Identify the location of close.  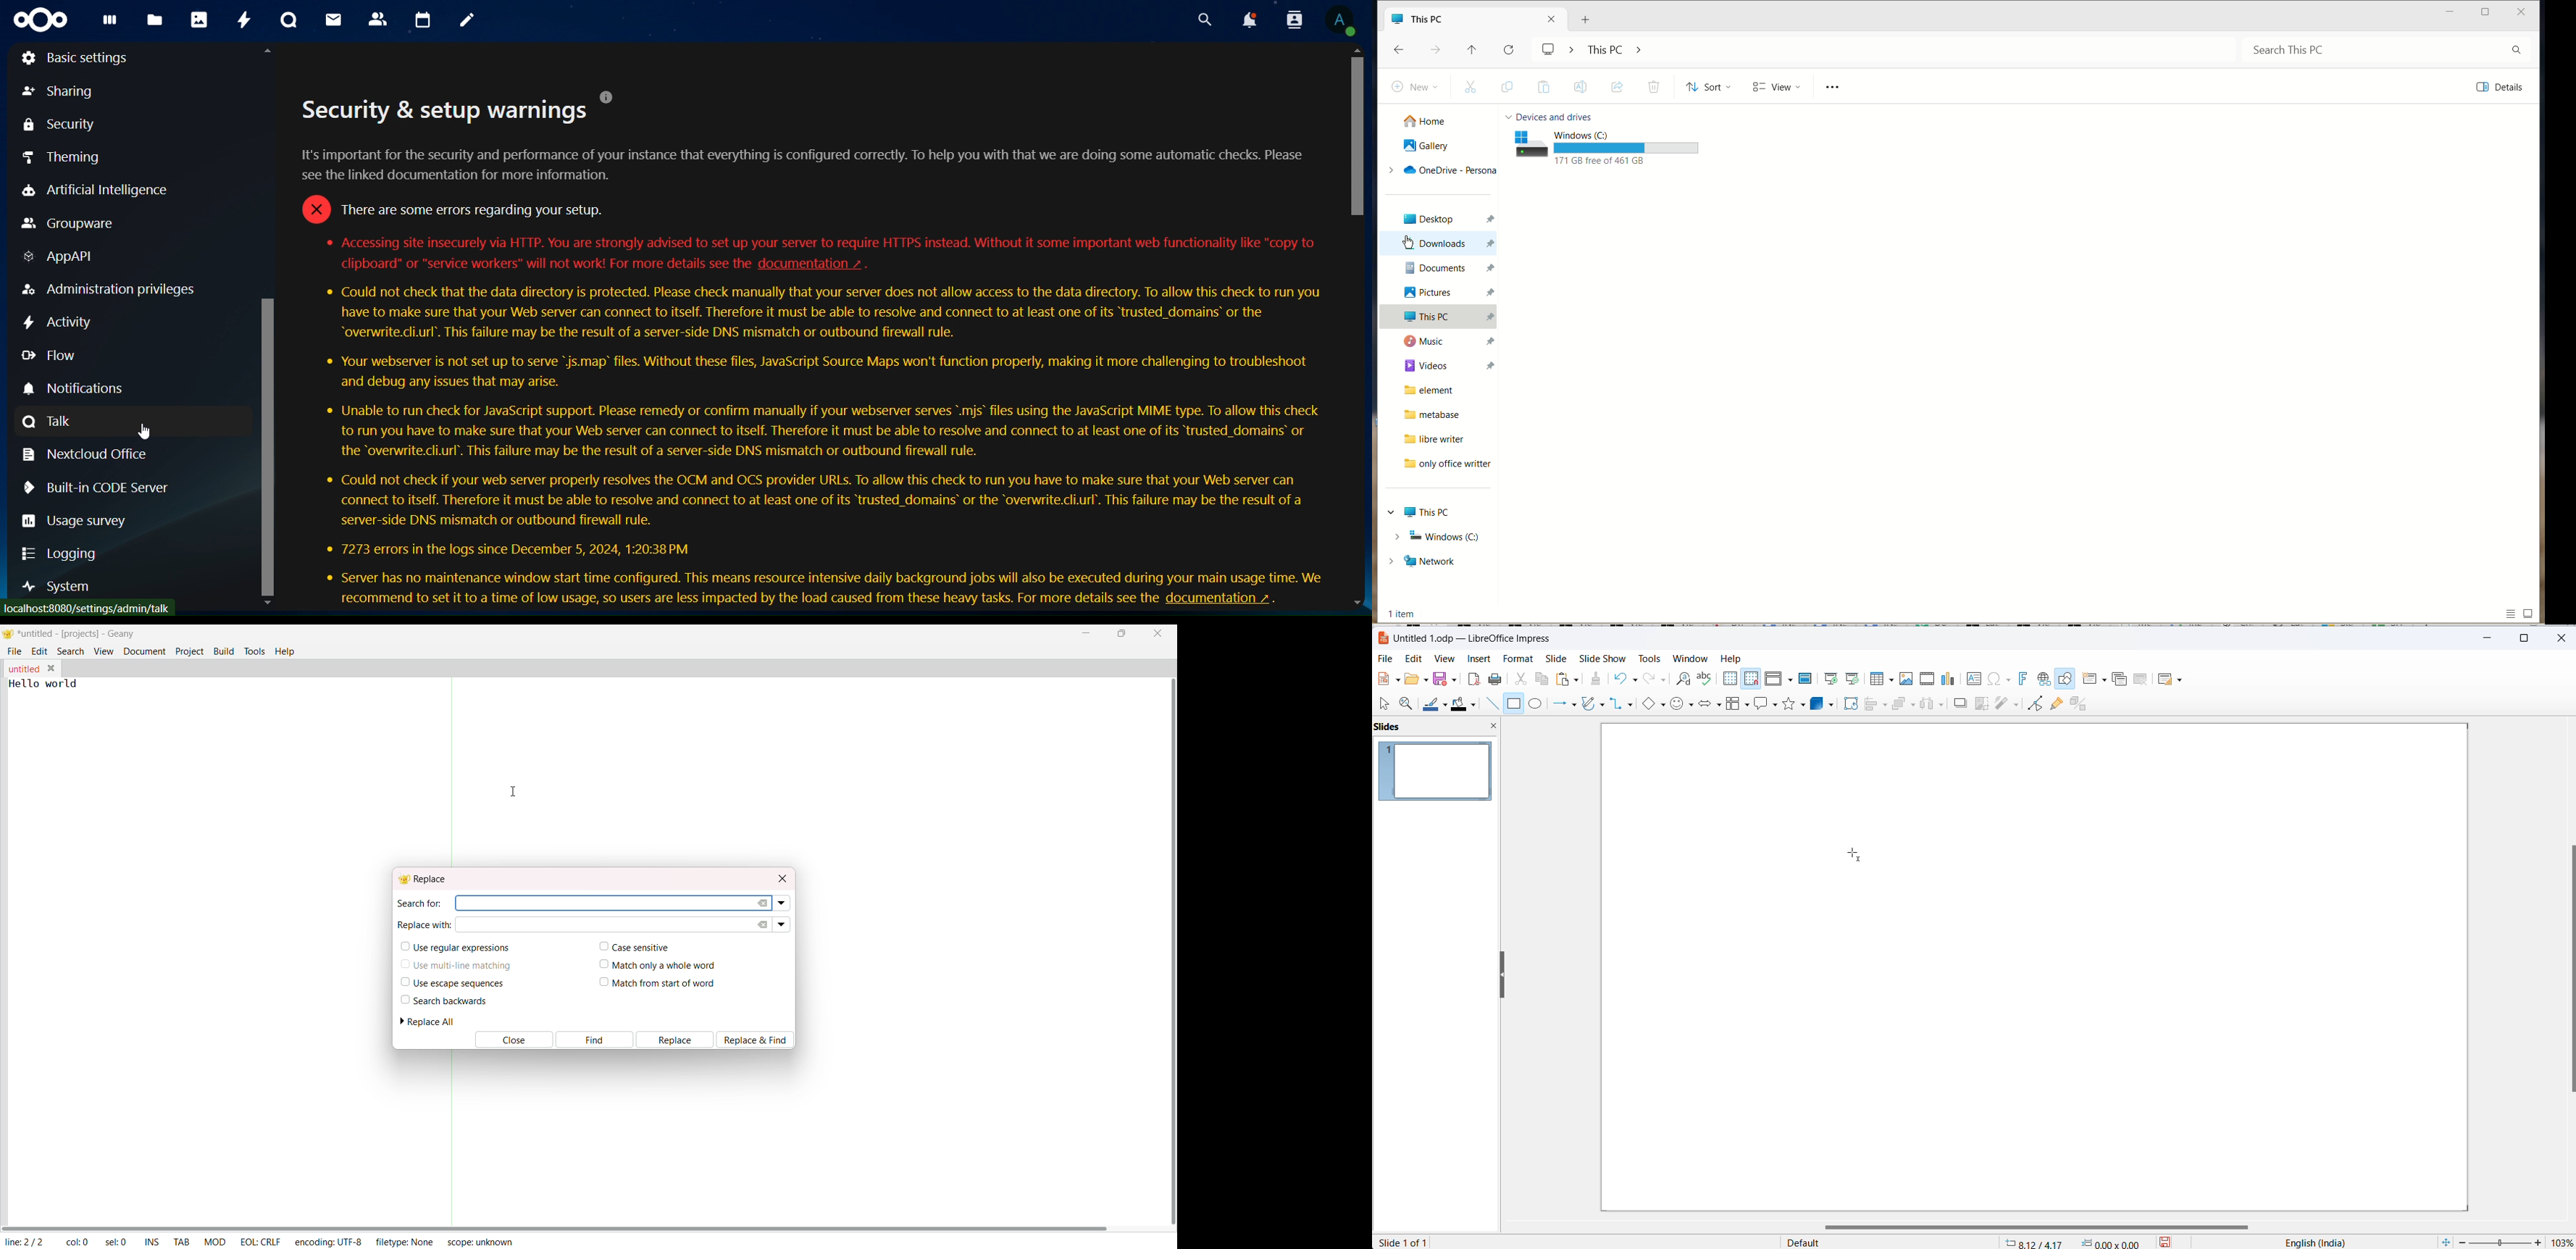
(513, 1040).